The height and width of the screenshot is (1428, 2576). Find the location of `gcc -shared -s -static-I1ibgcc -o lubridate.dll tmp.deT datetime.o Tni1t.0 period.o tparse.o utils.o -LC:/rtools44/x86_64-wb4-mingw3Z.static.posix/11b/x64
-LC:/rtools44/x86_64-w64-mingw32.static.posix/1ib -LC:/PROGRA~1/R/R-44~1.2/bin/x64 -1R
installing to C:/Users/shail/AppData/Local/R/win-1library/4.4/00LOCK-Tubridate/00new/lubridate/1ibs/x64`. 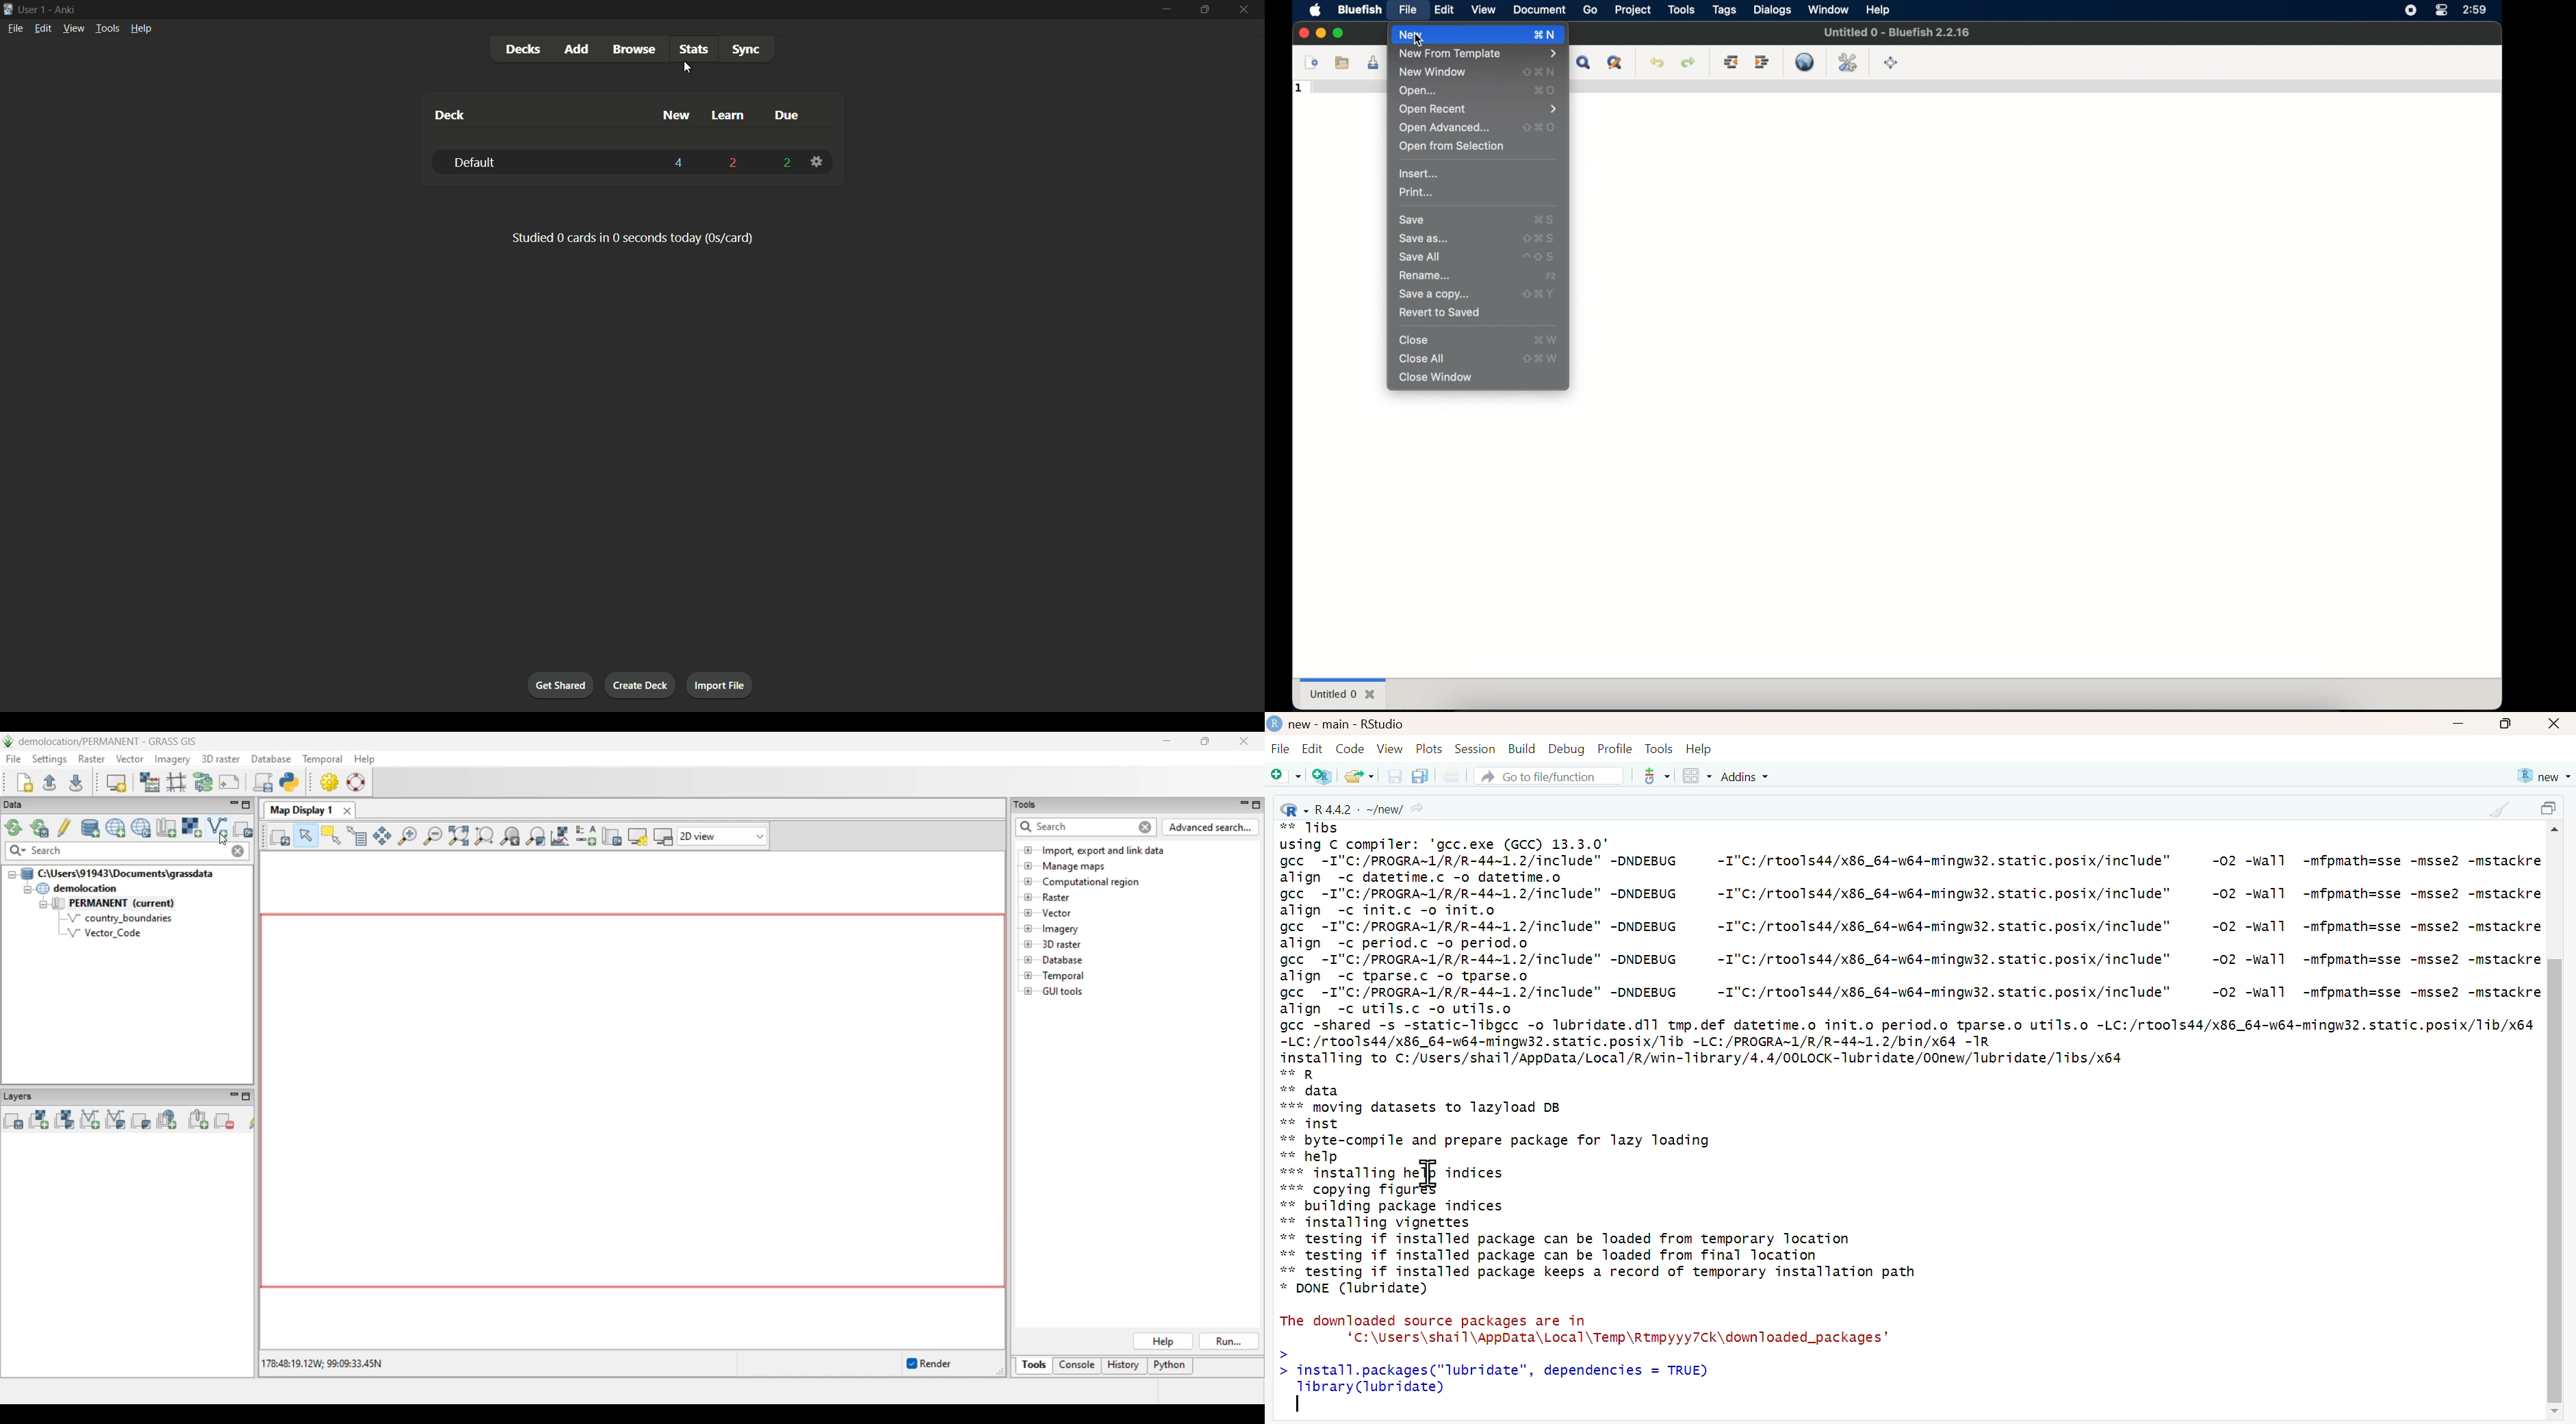

gcc -shared -s -static-I1ibgcc -o lubridate.dll tmp.deT datetime.o Tni1t.0 period.o tparse.o utils.o -LC:/rtools44/x86_64-wb4-mingw3Z.static.posix/11b/x64
-LC:/rtools44/x86_64-w64-mingw32.static.posix/1ib -LC:/PROGRA~1/R/R-44~1.2/bin/x64 -1R
installing to C:/Users/shail/AppData/Local/R/win-1library/4.4/00LOCK-Tubridate/00new/lubridate/1ibs/x64 is located at coordinates (1908, 1041).